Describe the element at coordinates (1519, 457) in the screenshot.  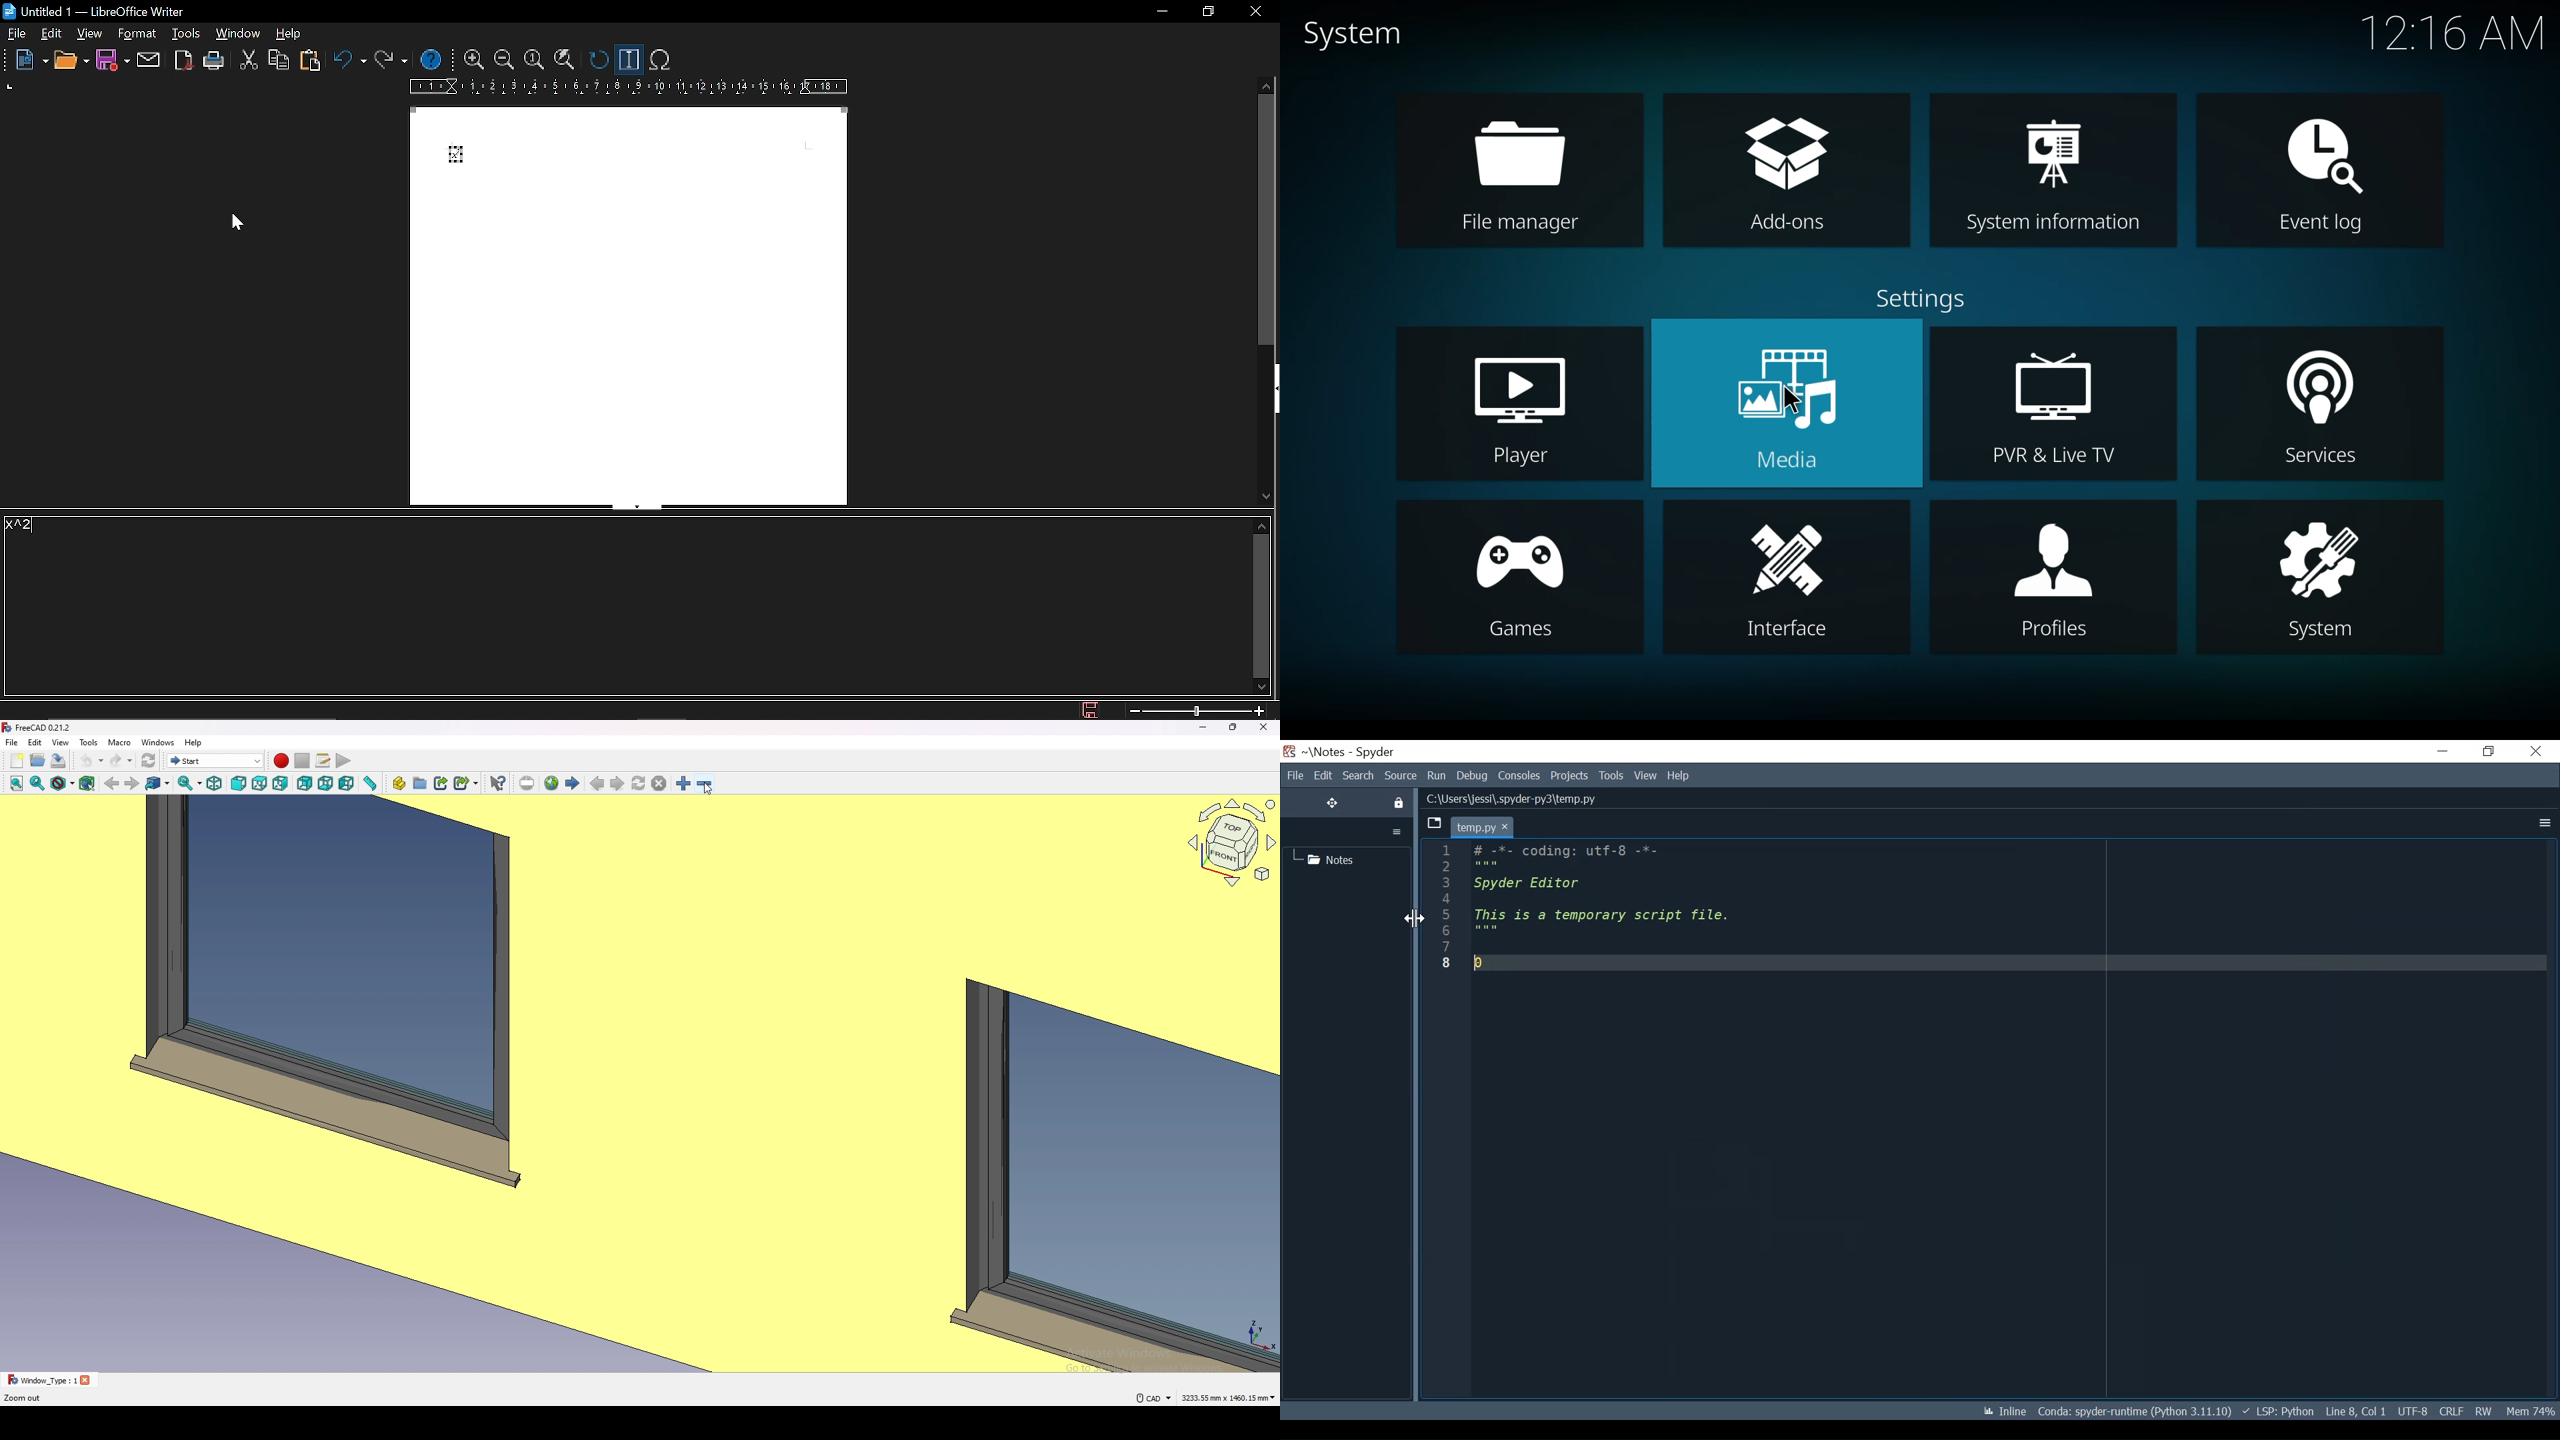
I see `Player` at that location.